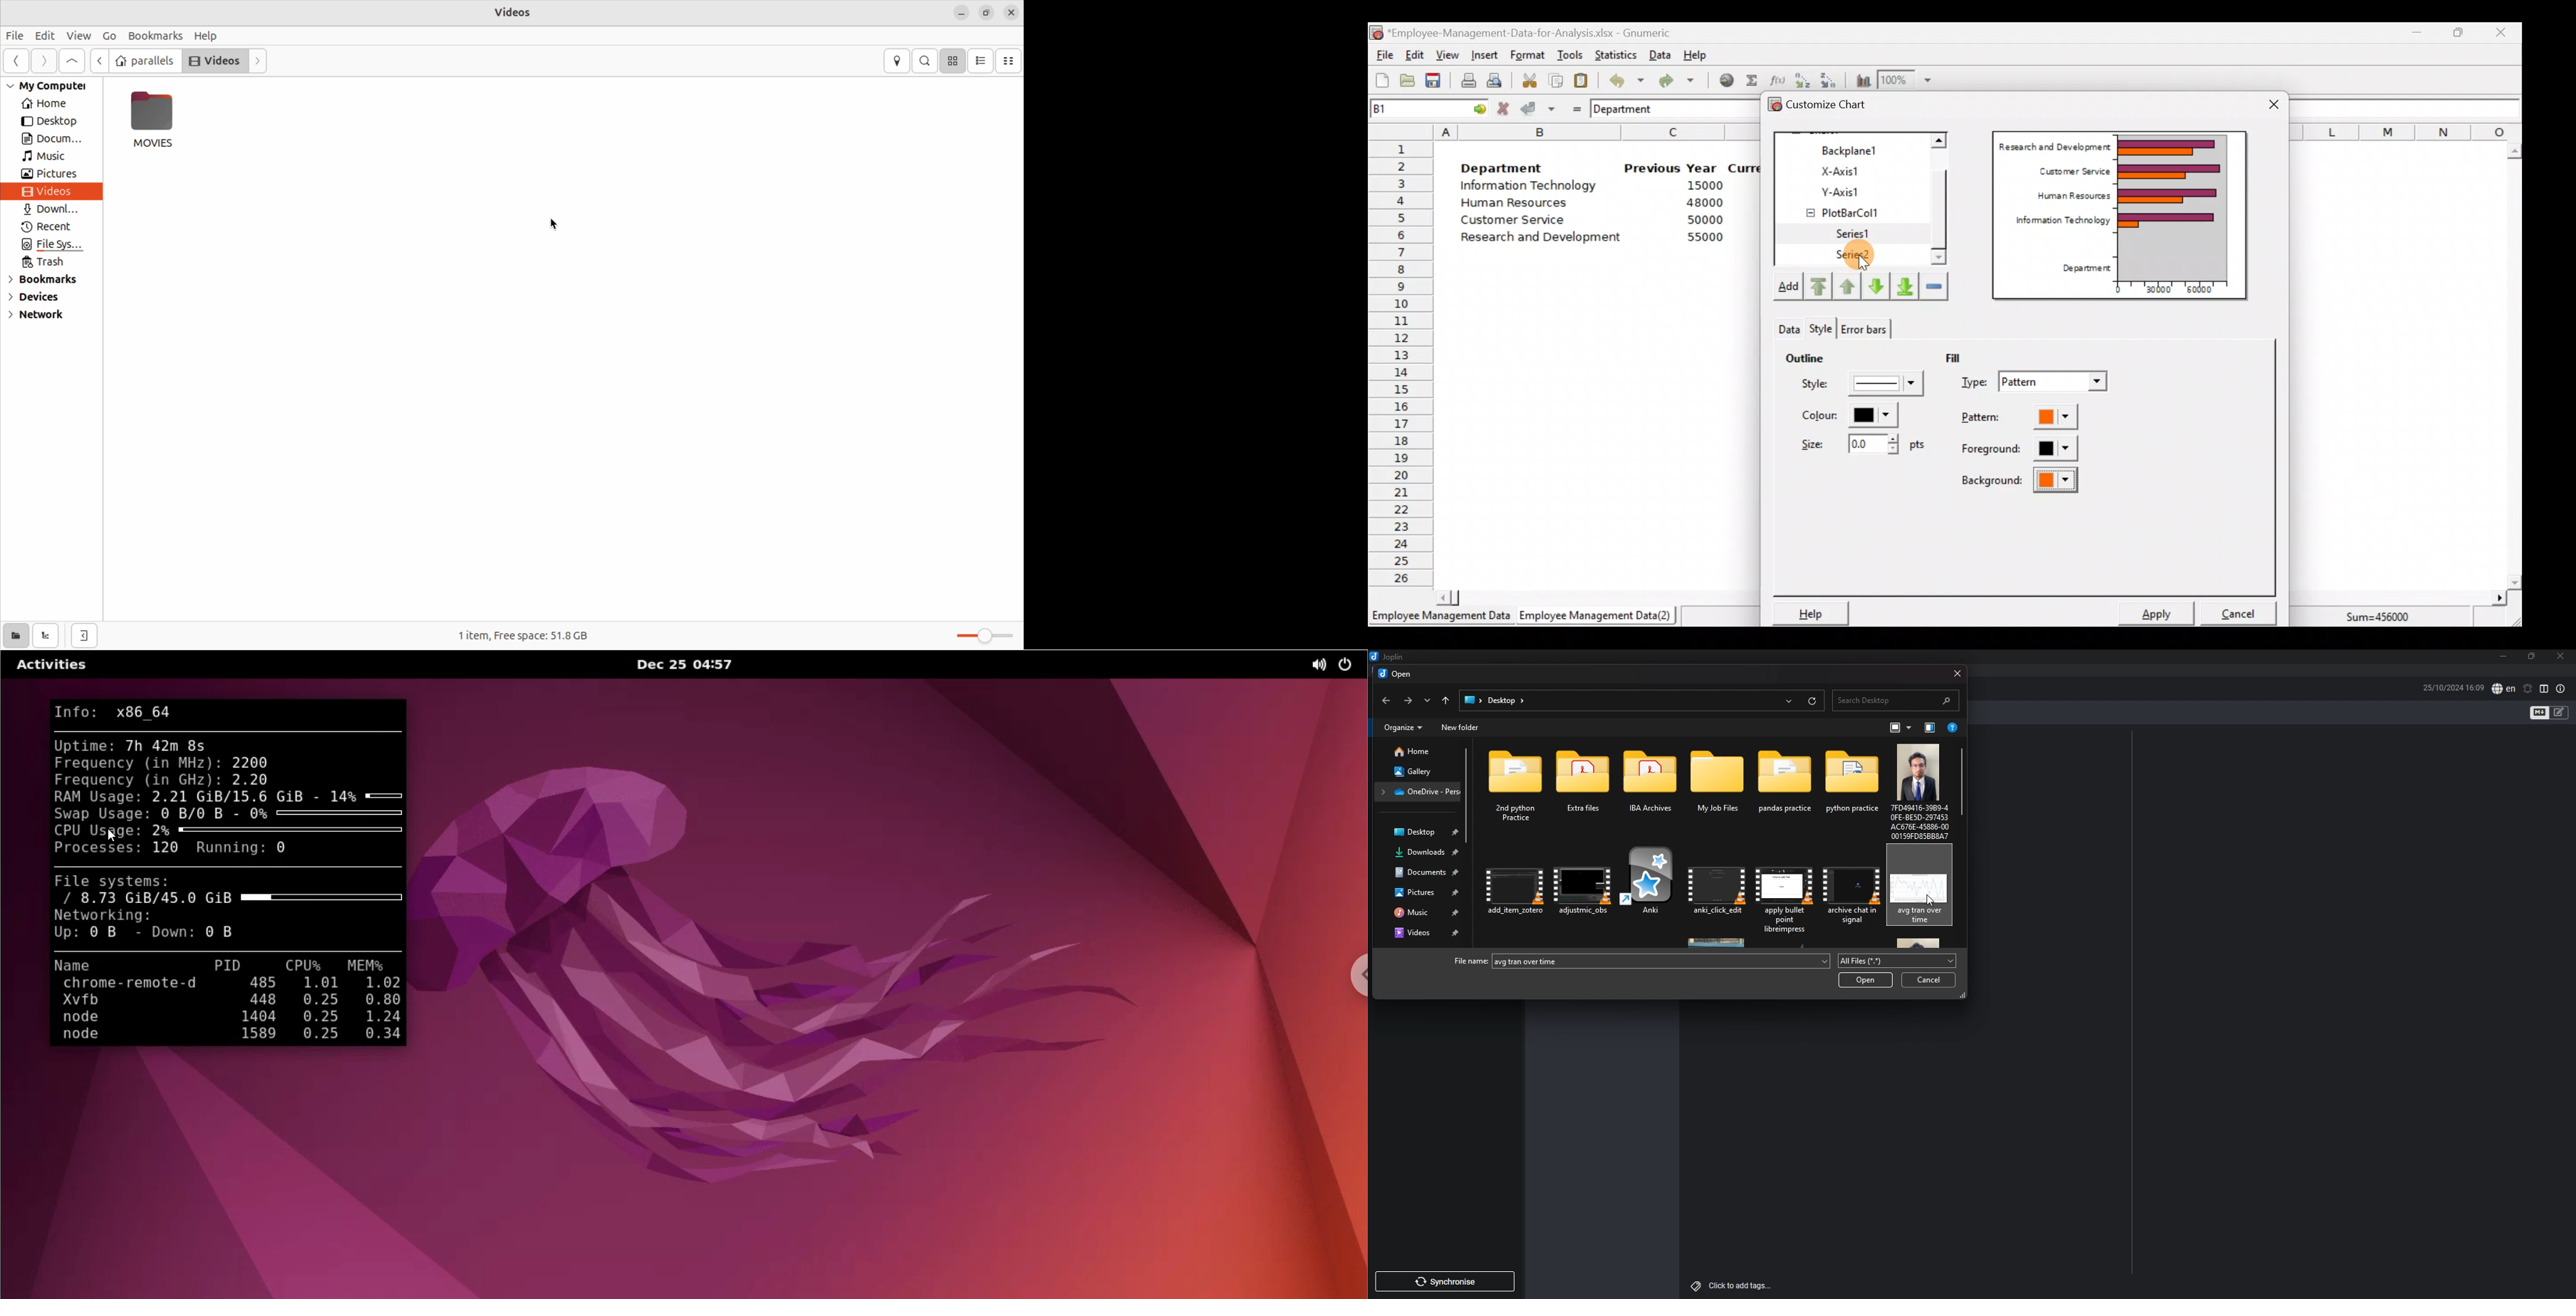  I want to click on pictures, so click(1422, 892).